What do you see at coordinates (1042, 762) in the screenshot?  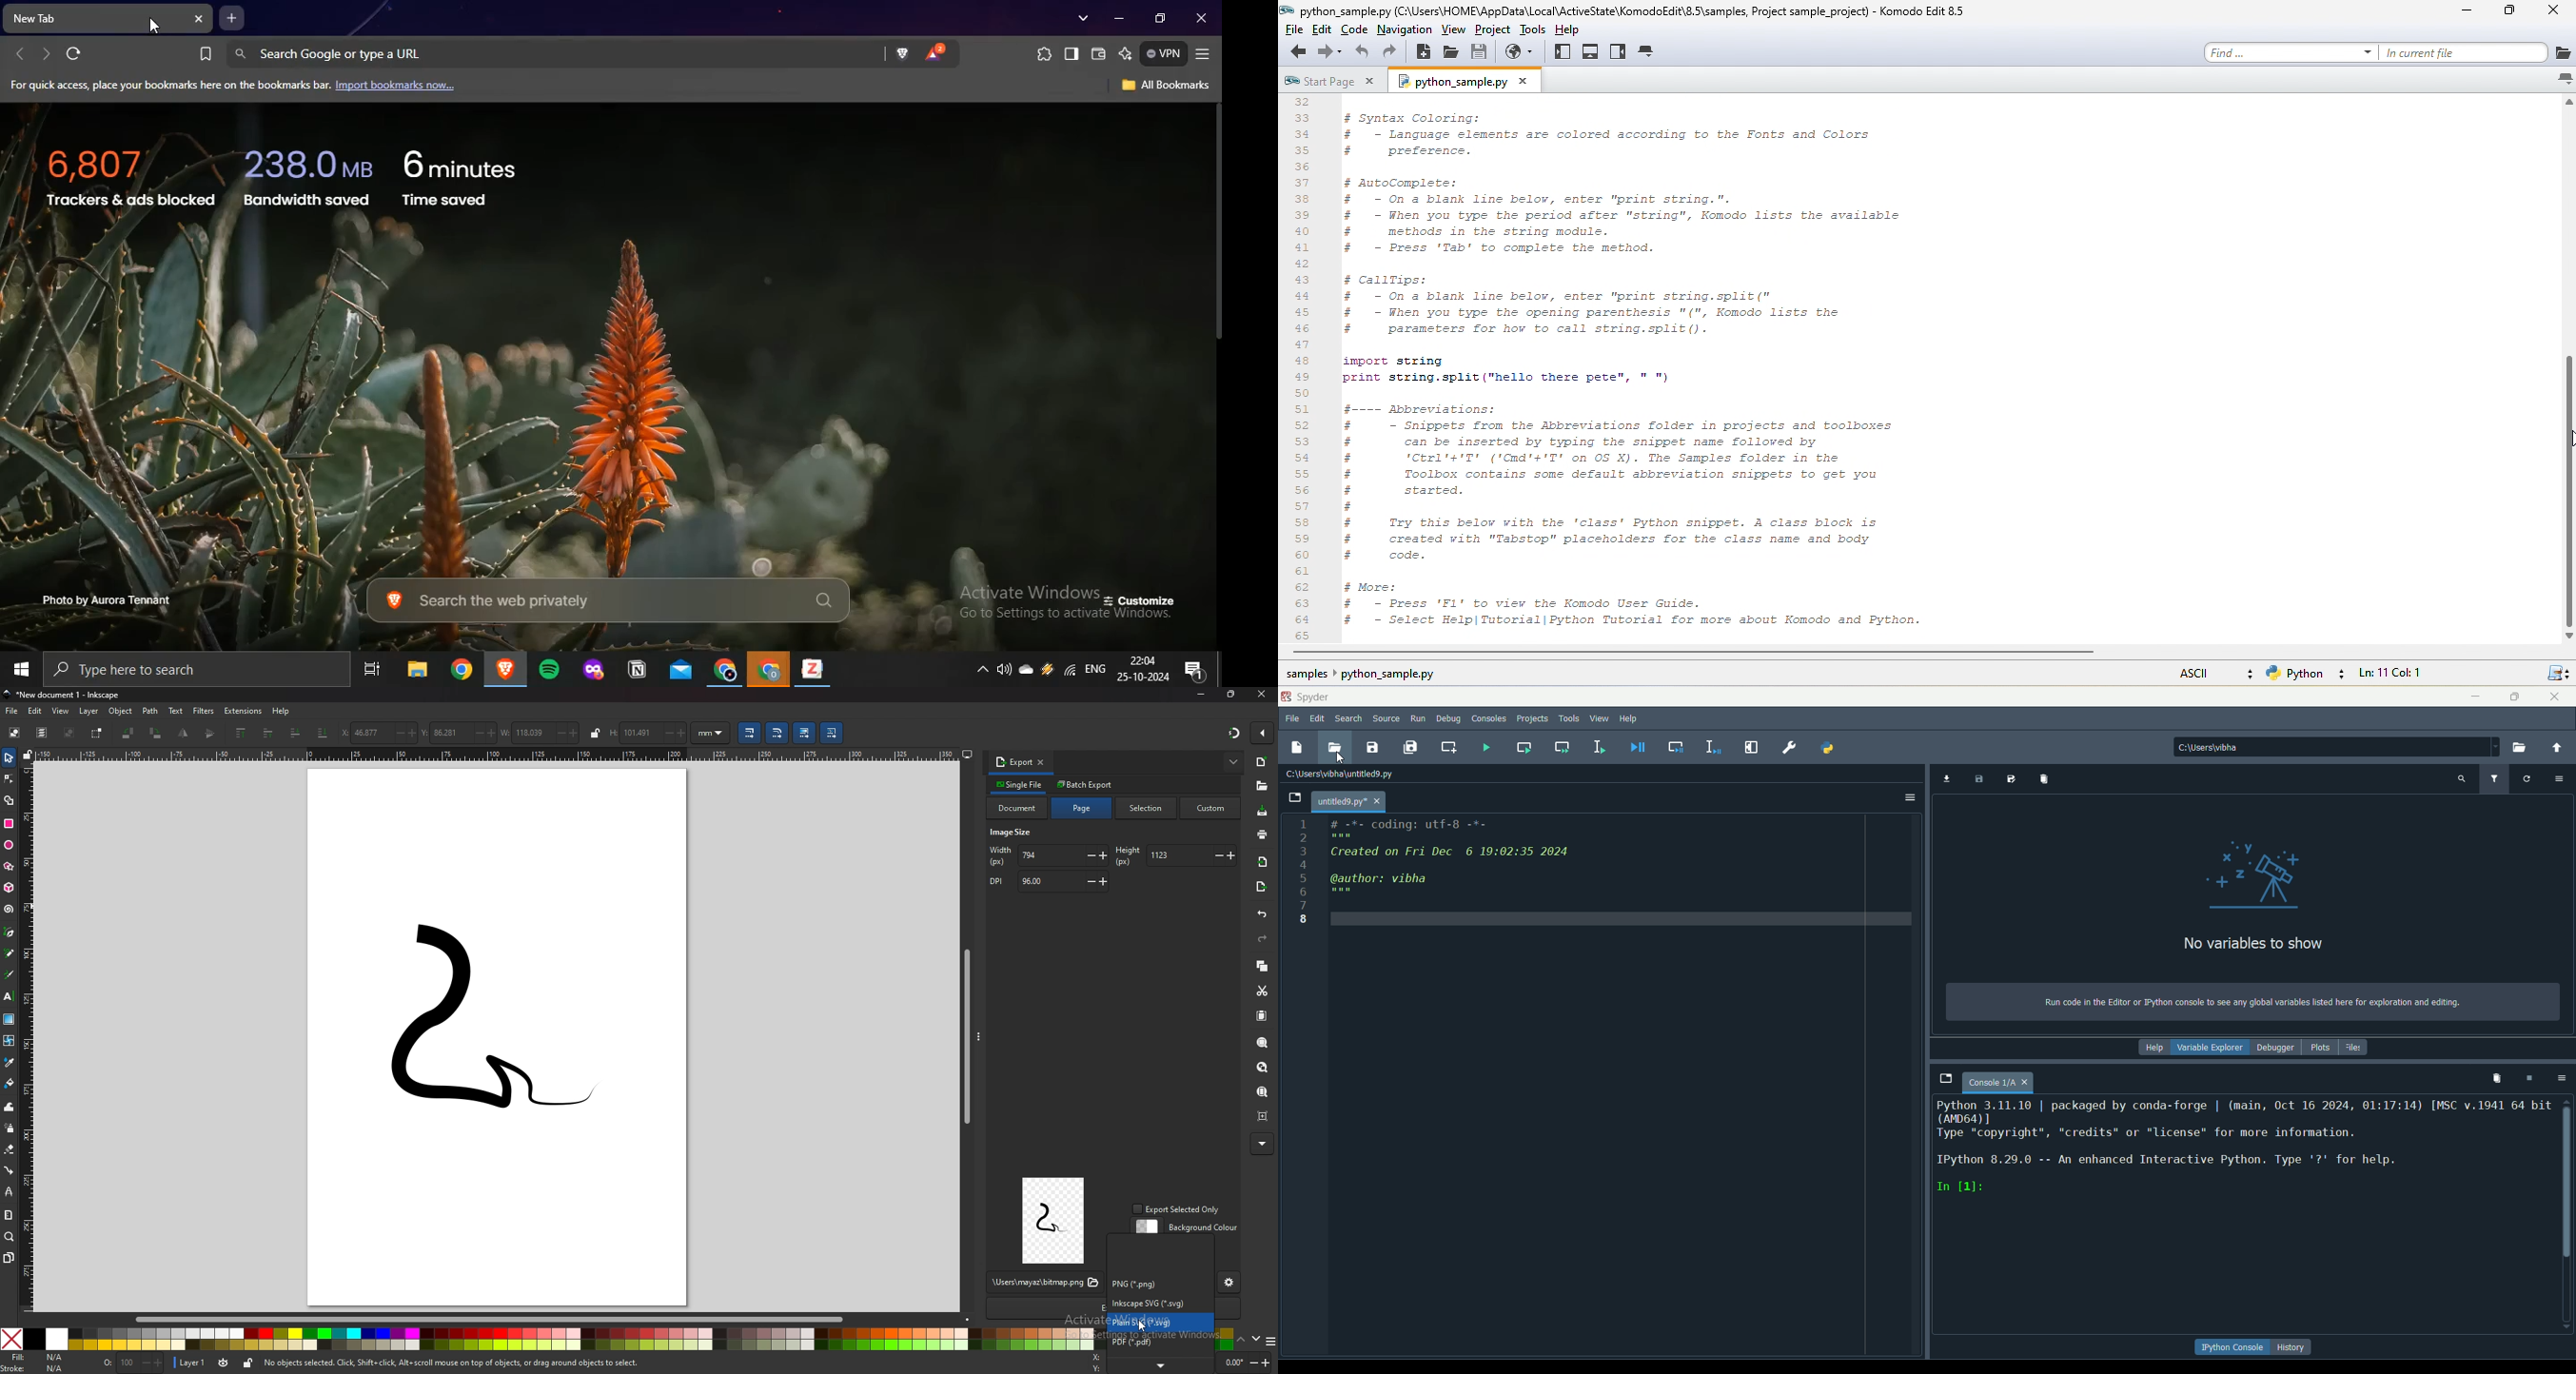 I see `close tab` at bounding box center [1042, 762].